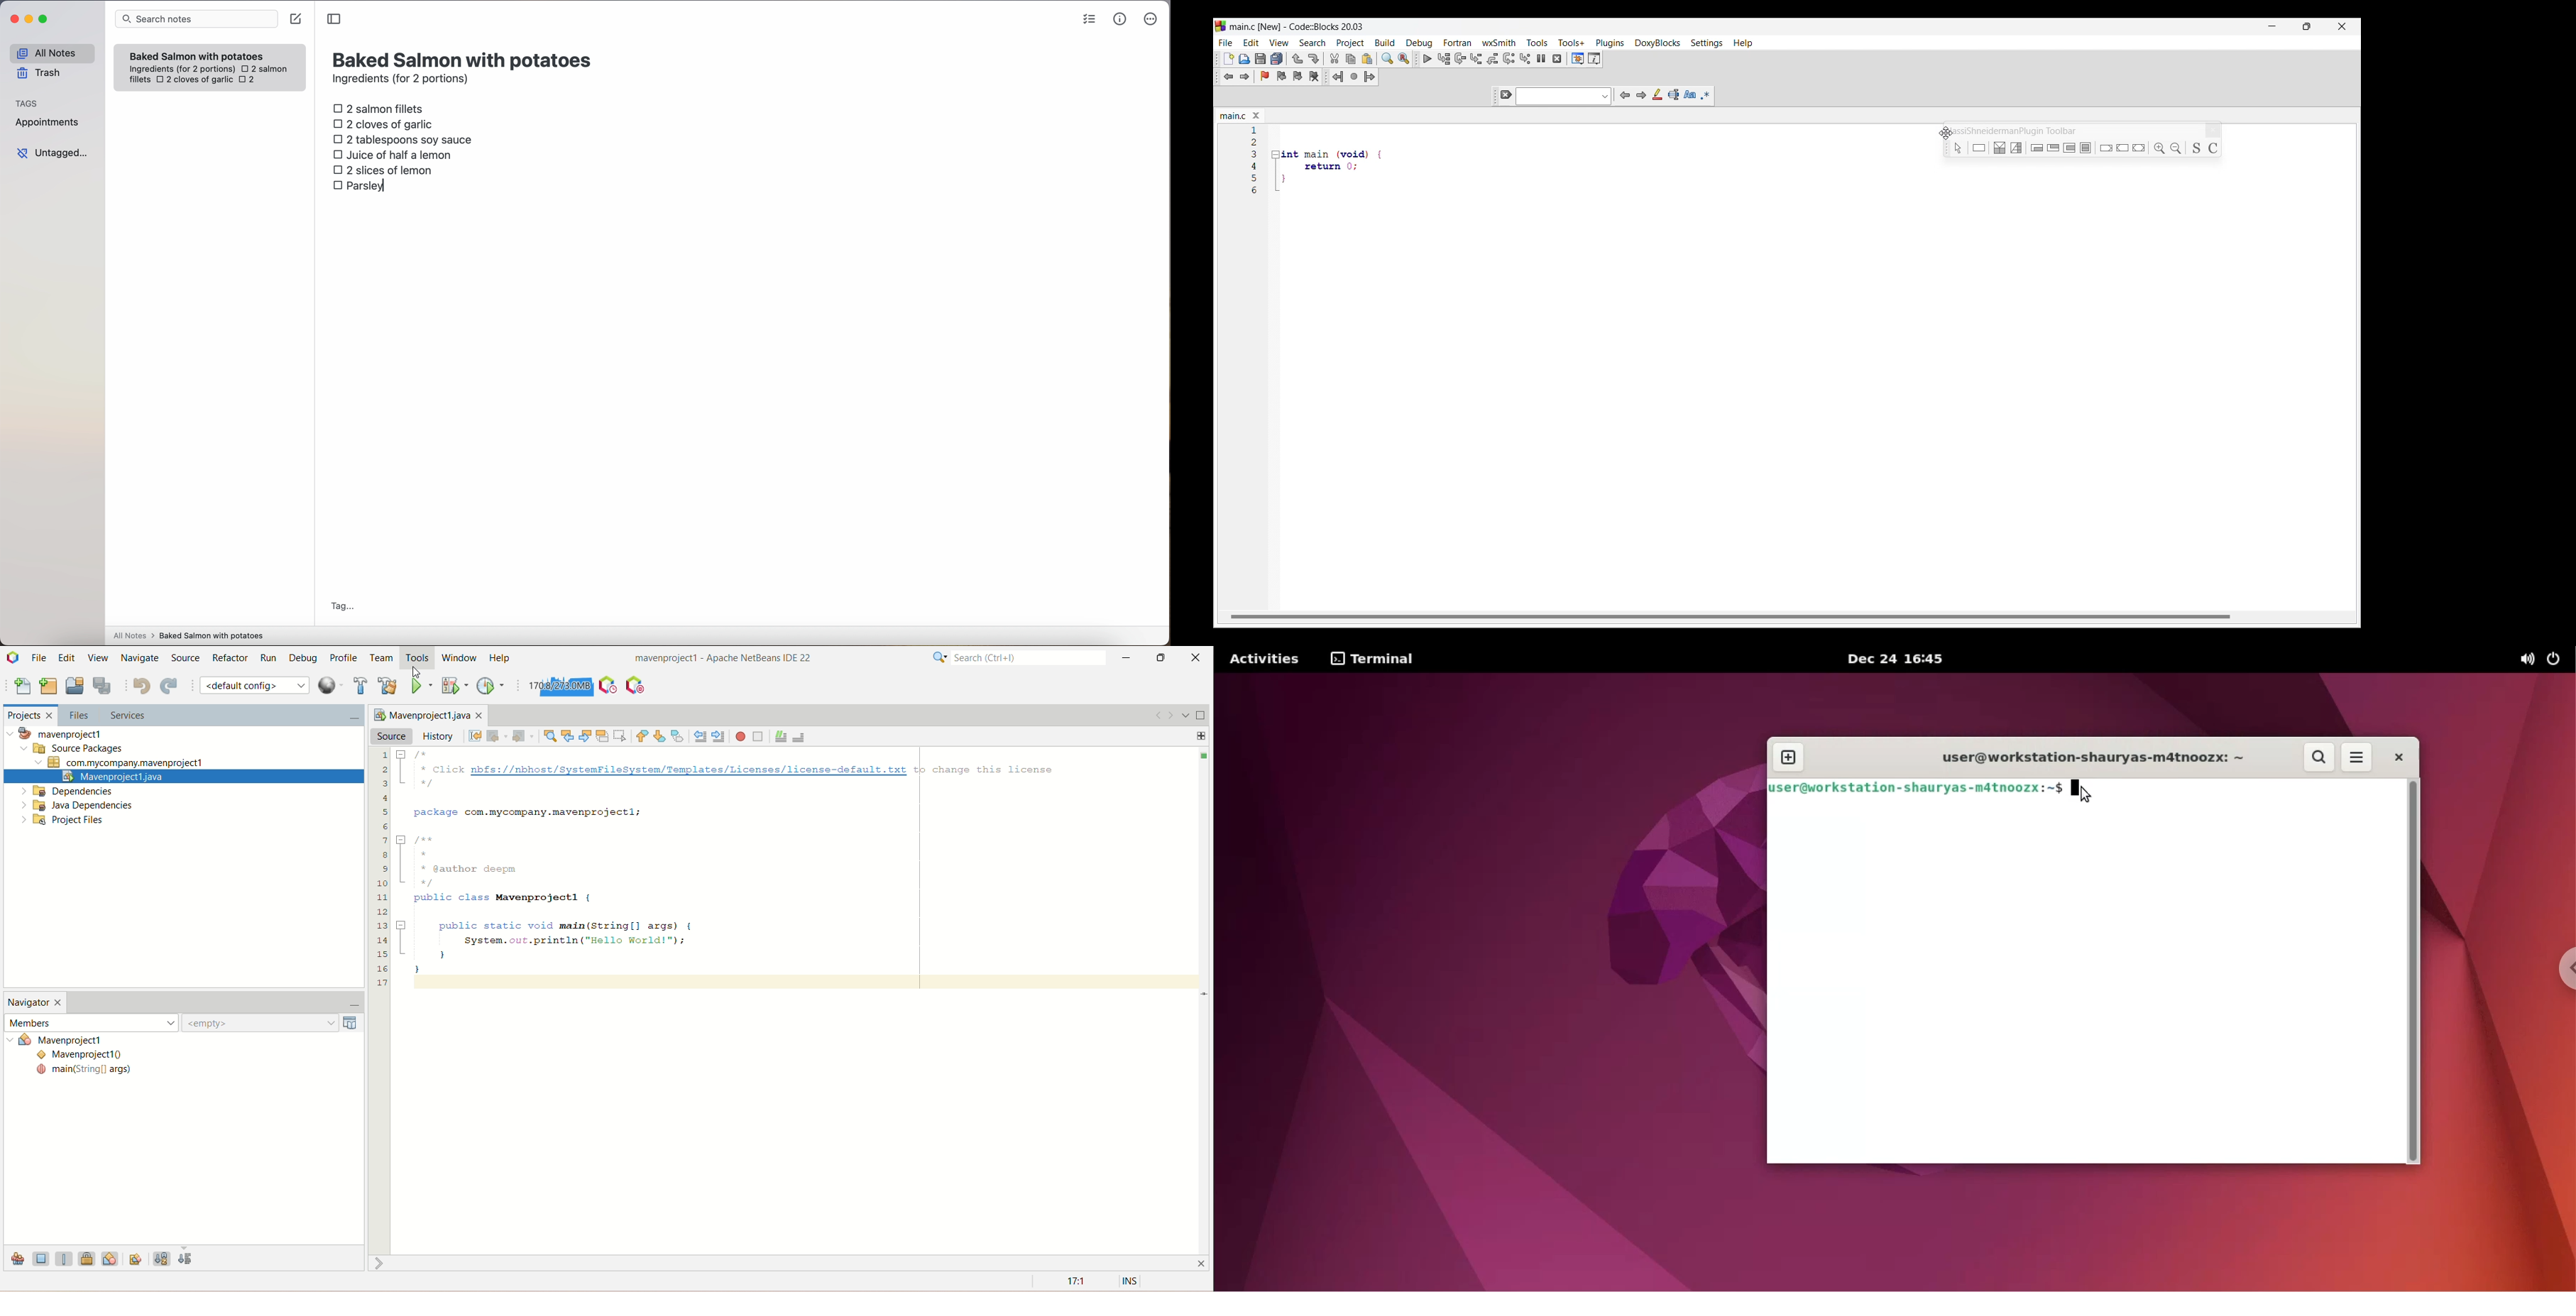 This screenshot has height=1316, width=2576. What do you see at coordinates (2196, 148) in the screenshot?
I see `` at bounding box center [2196, 148].